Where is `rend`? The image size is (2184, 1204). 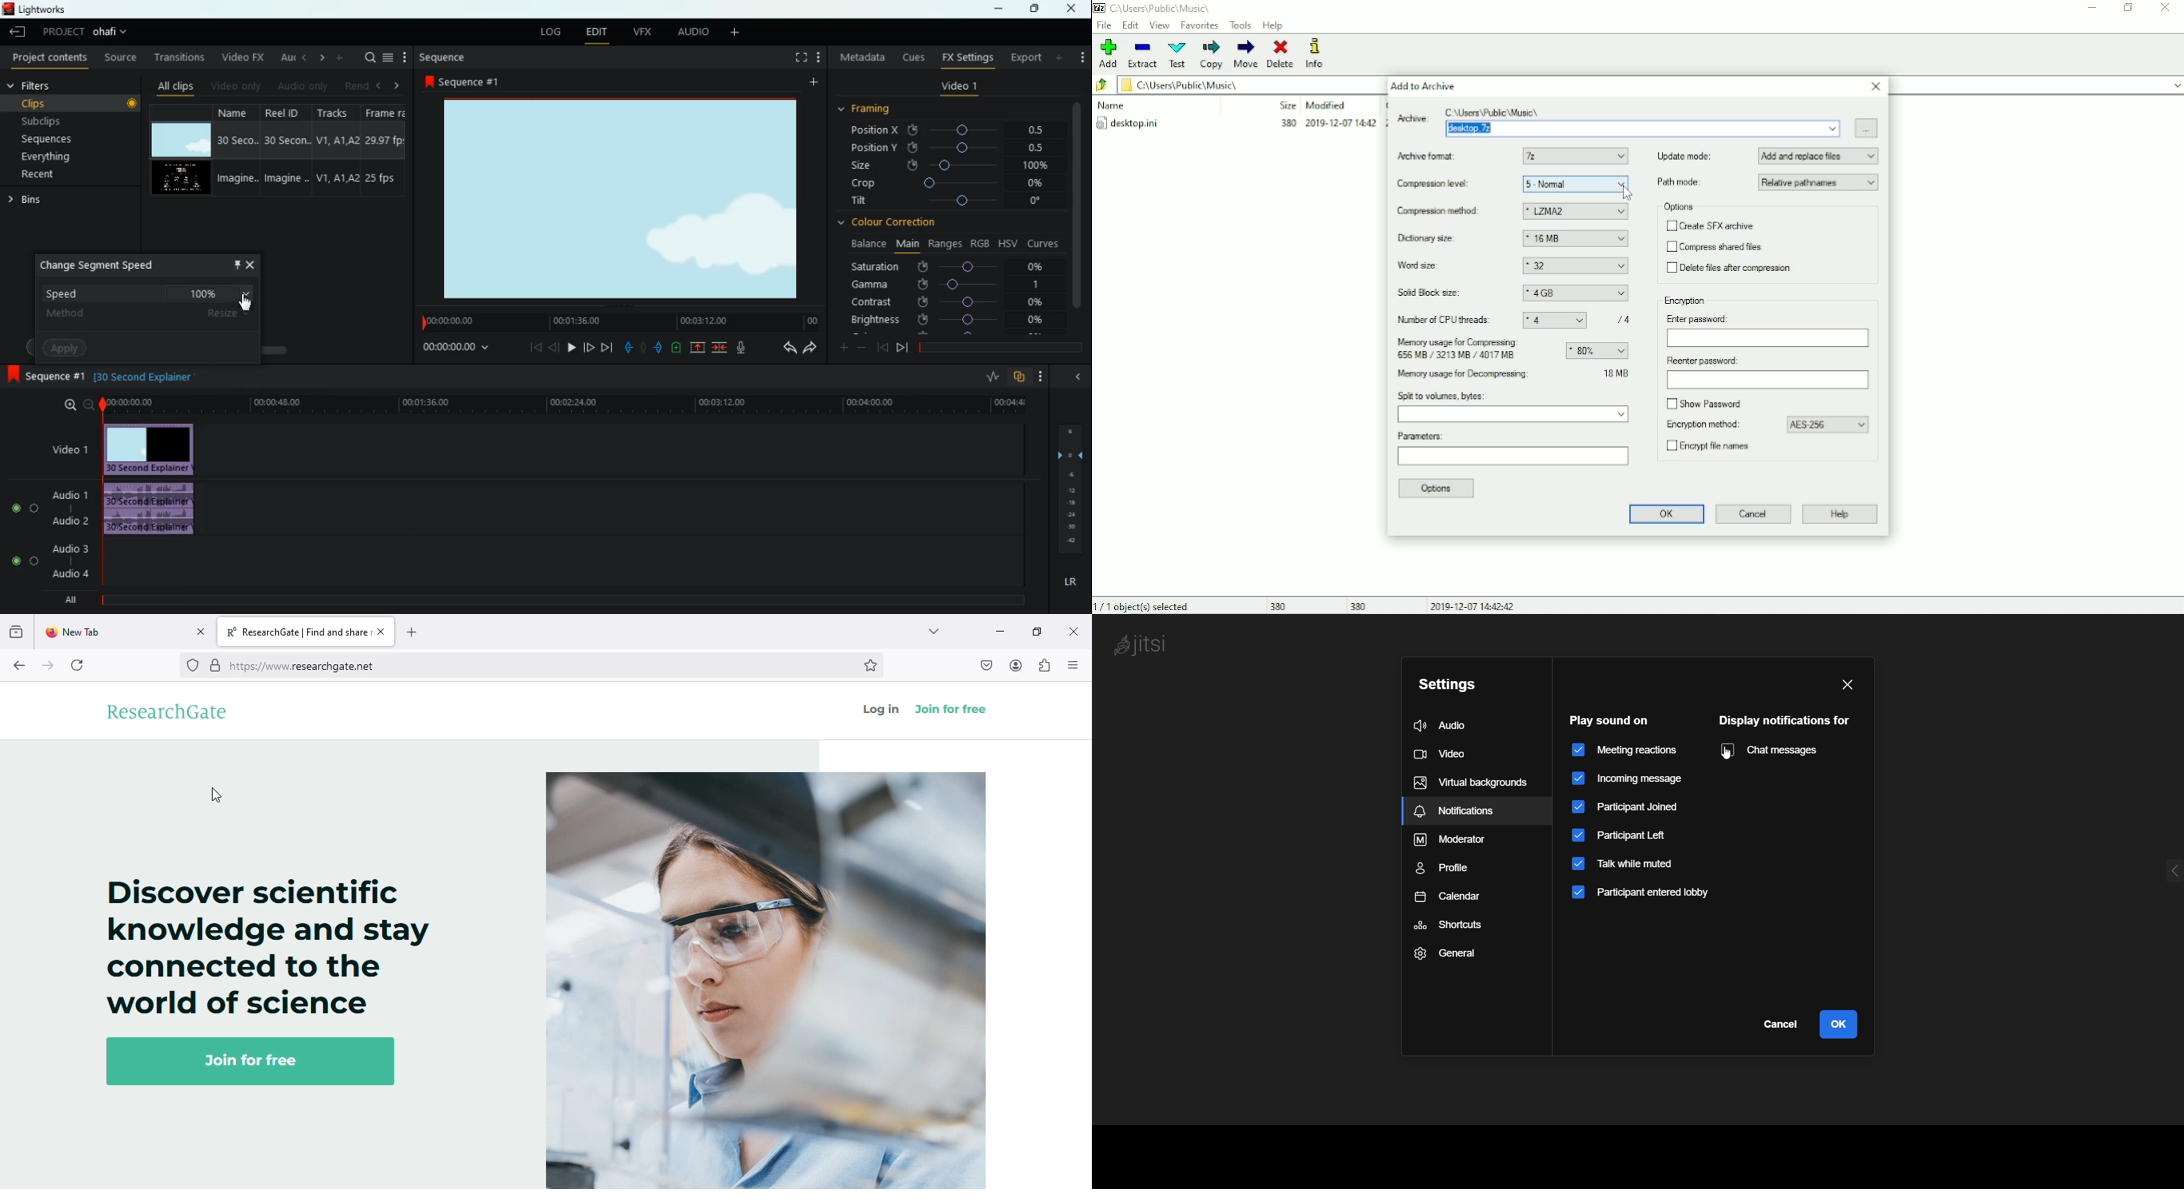 rend is located at coordinates (351, 84).